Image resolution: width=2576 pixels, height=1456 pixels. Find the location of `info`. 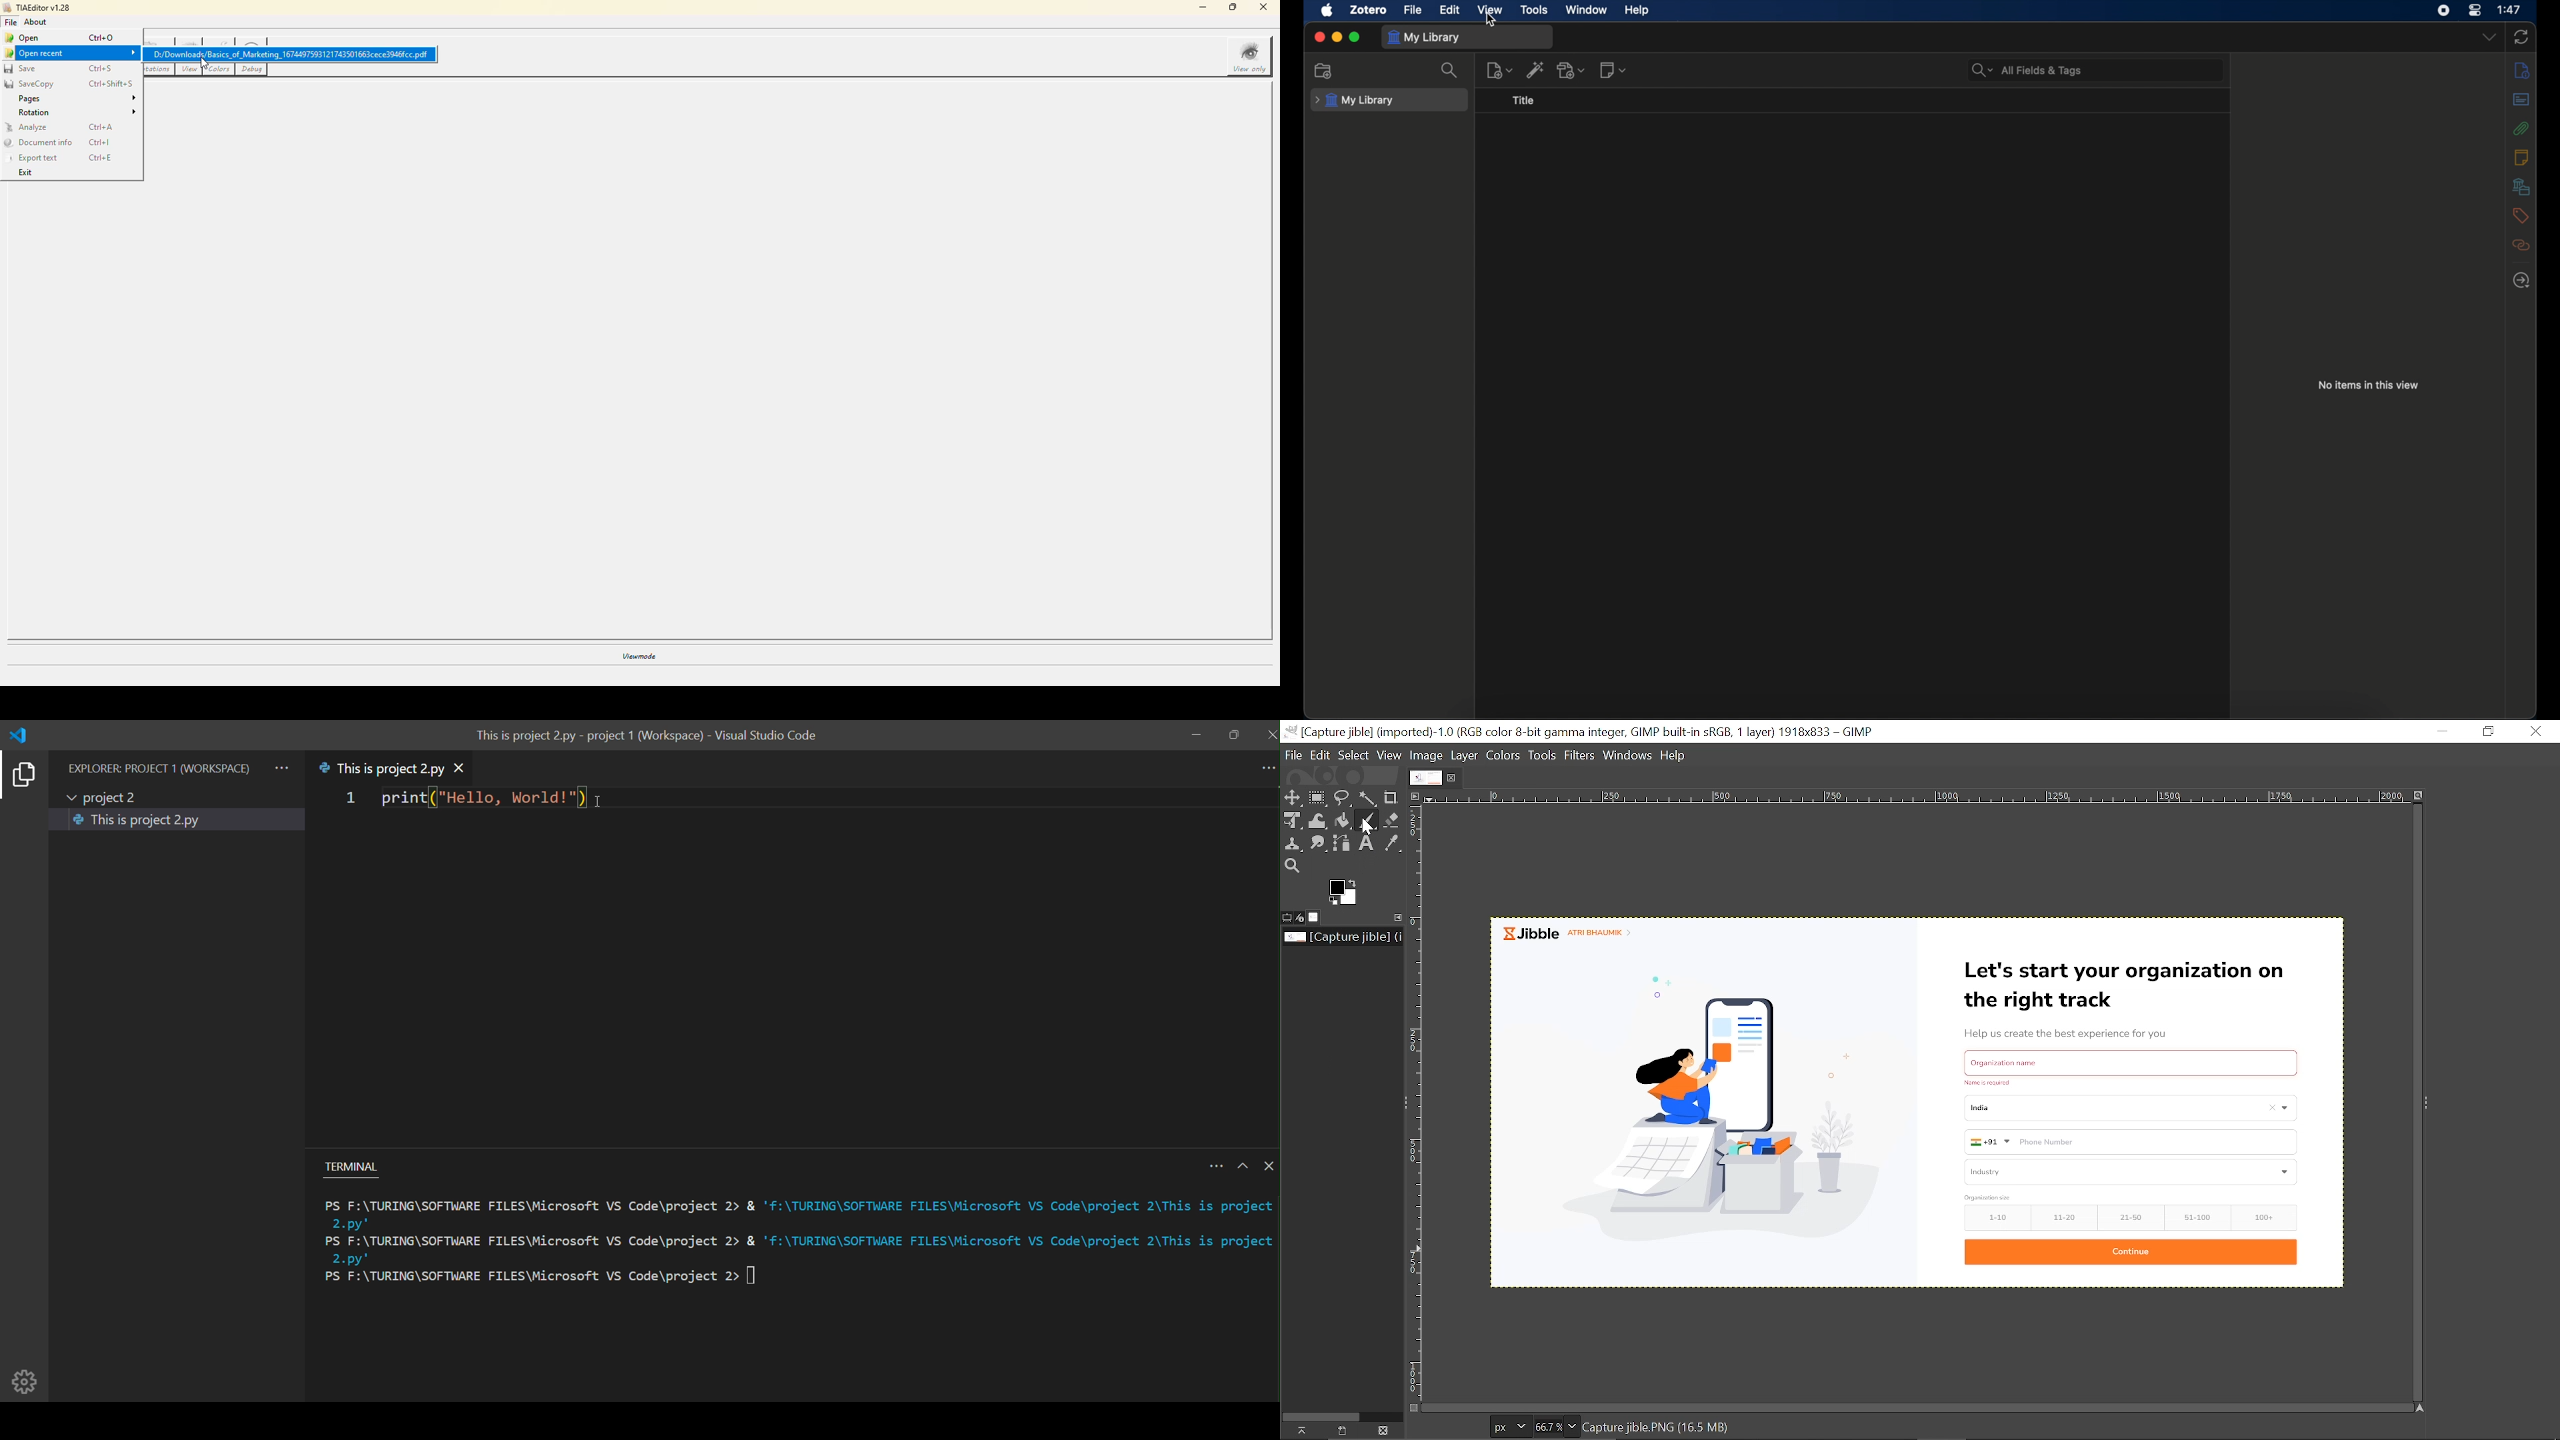

info is located at coordinates (2523, 71).